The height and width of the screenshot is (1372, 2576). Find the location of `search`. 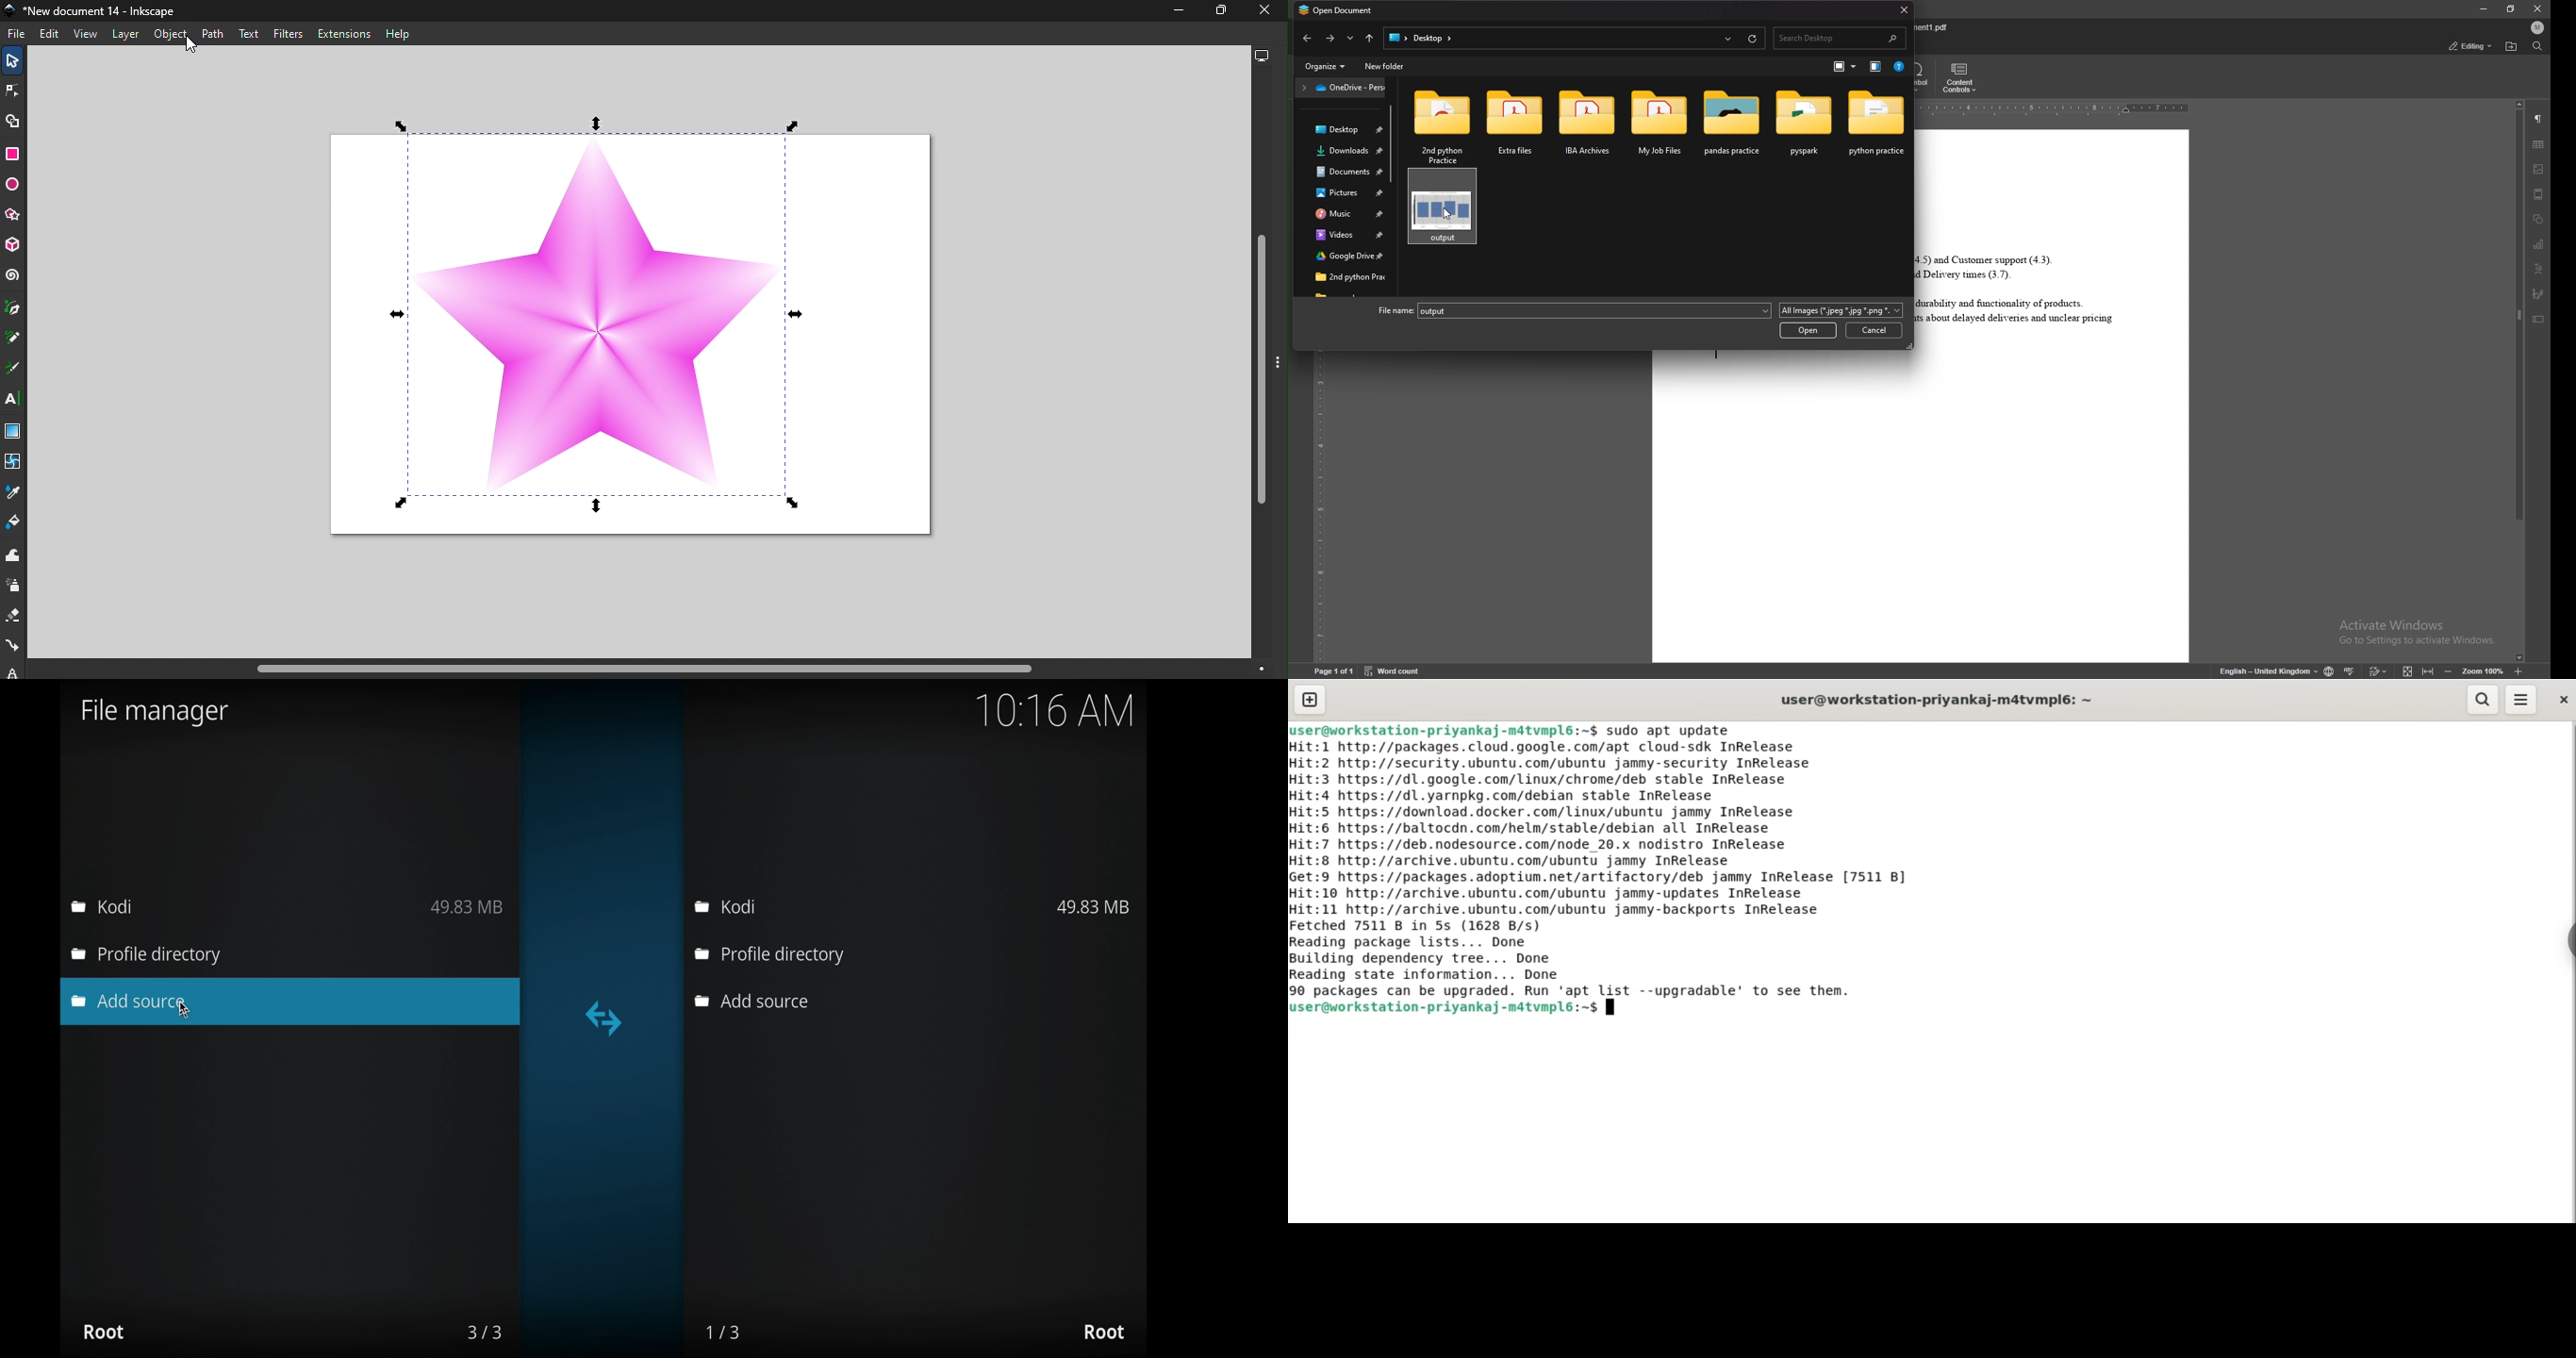

search is located at coordinates (1840, 38).